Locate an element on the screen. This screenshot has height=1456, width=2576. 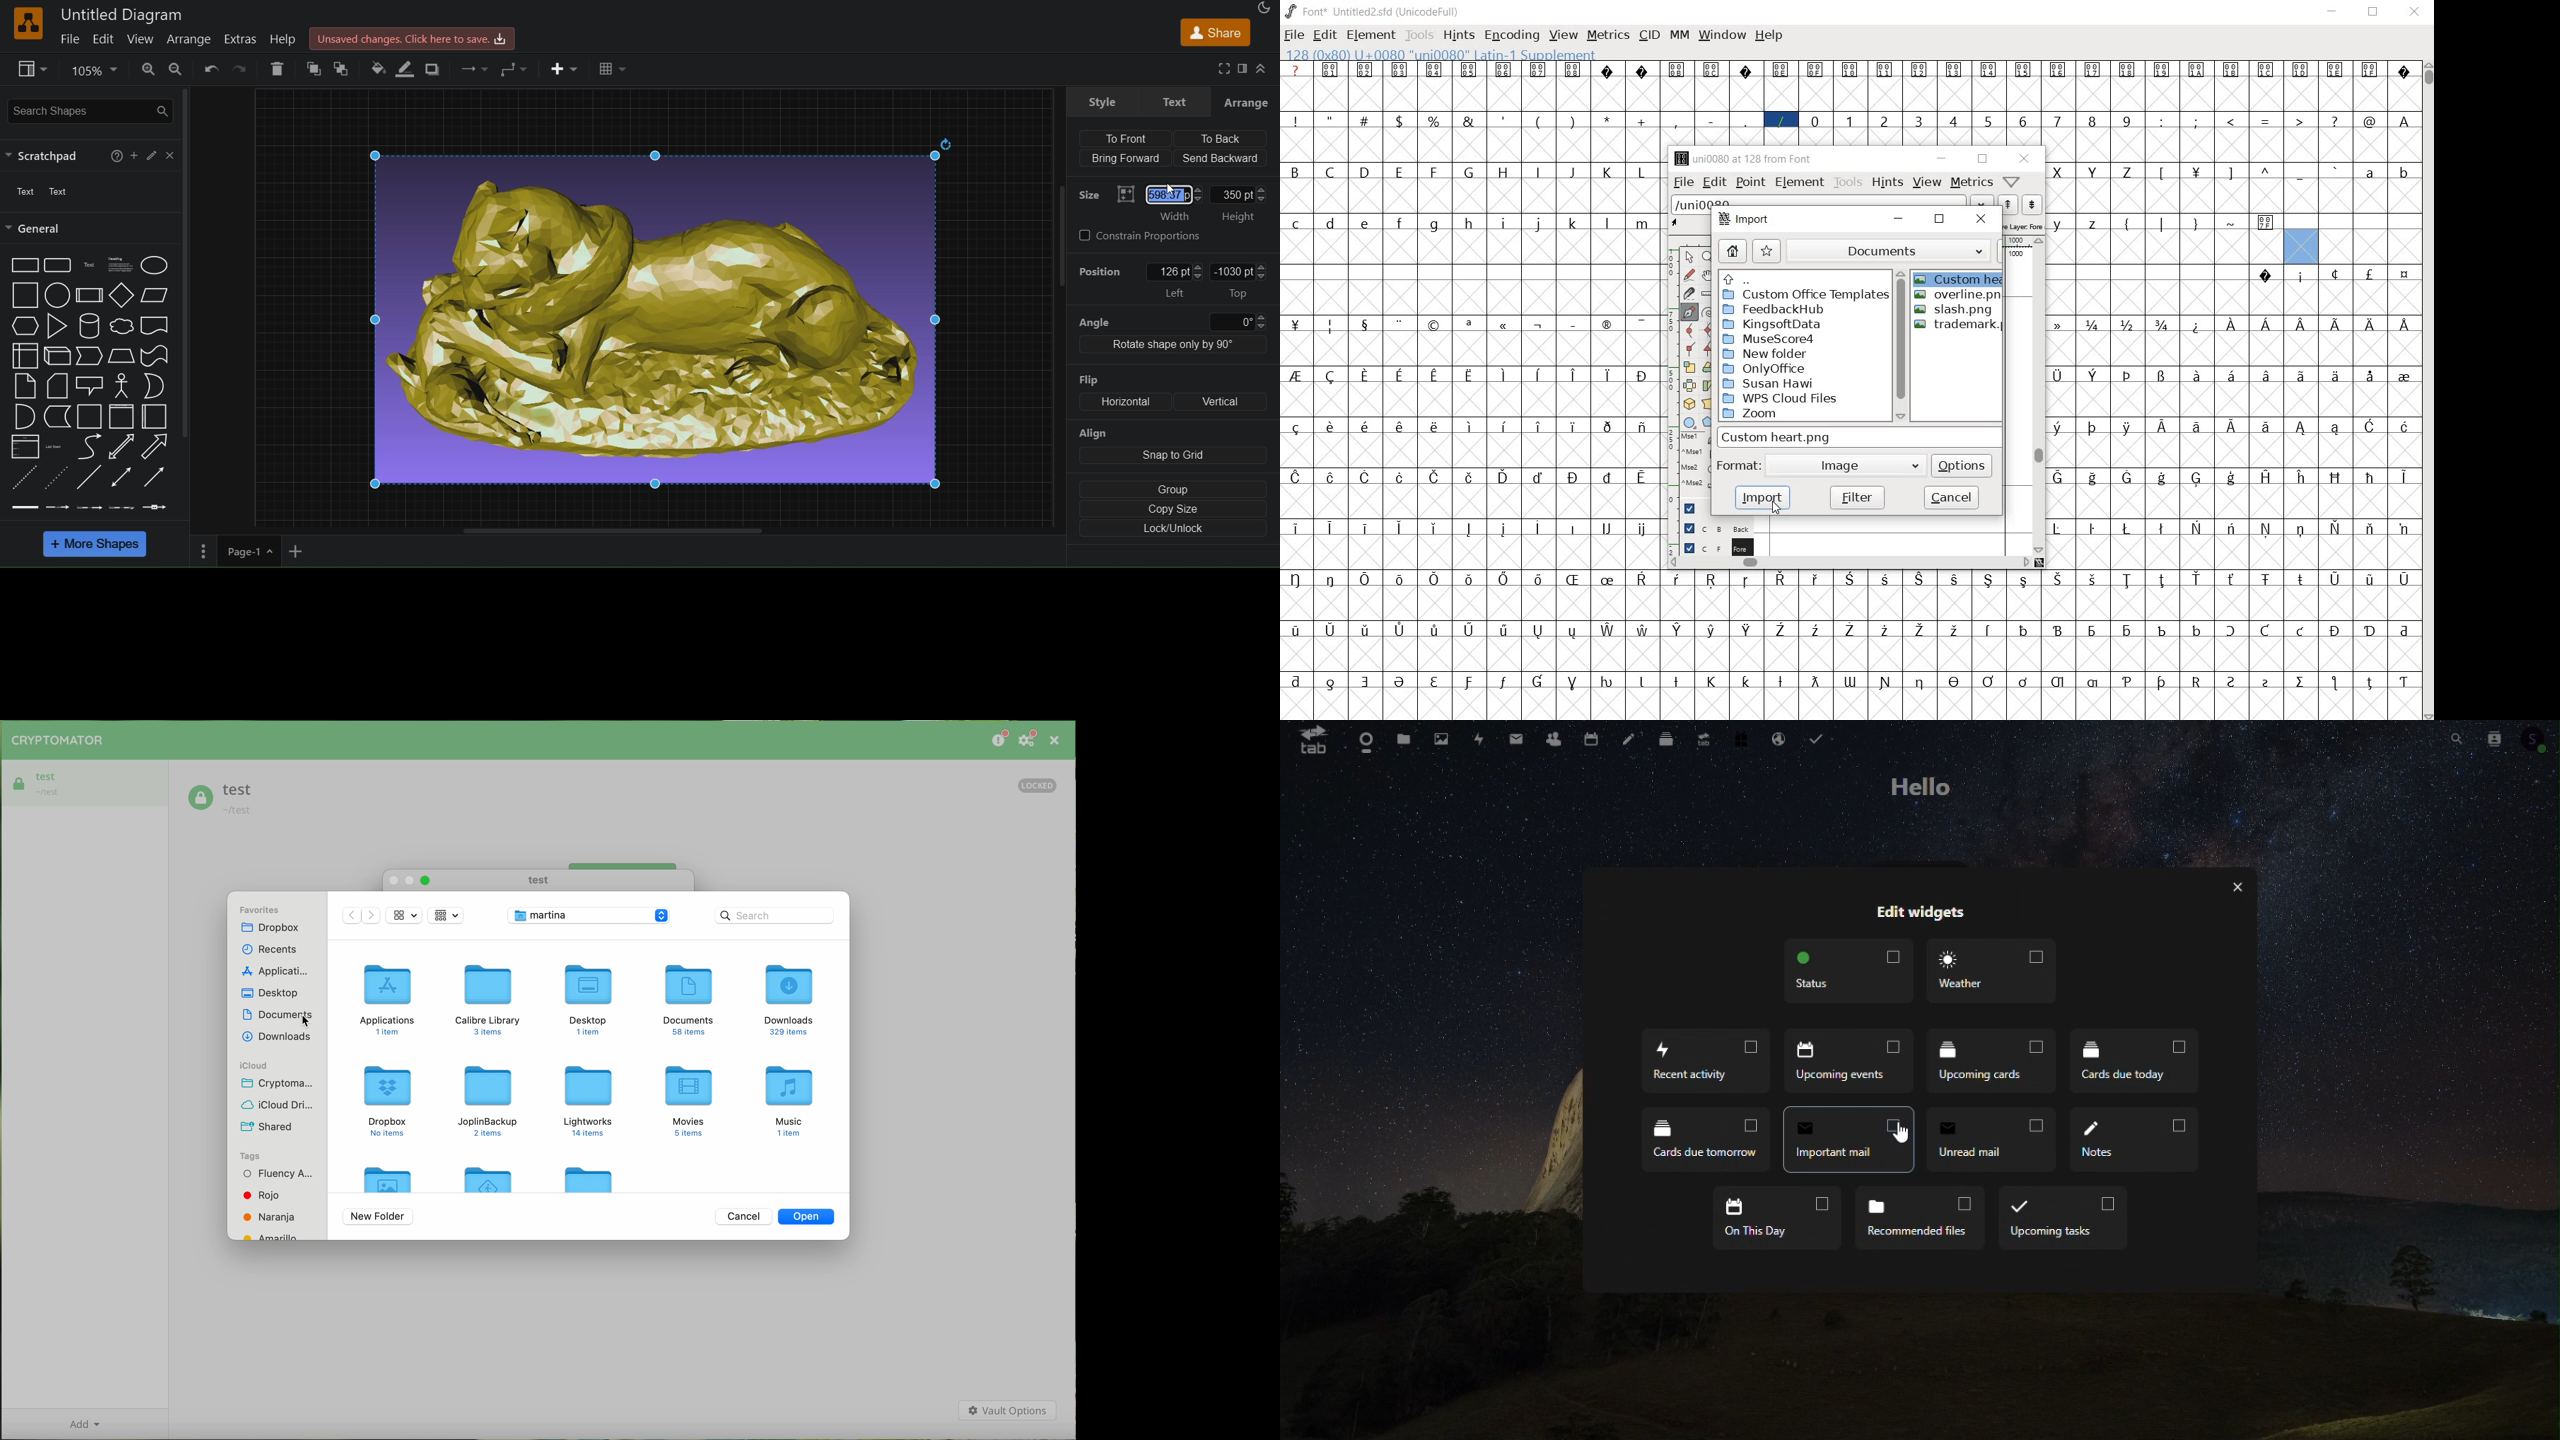
unread mail is located at coordinates (1989, 1138).